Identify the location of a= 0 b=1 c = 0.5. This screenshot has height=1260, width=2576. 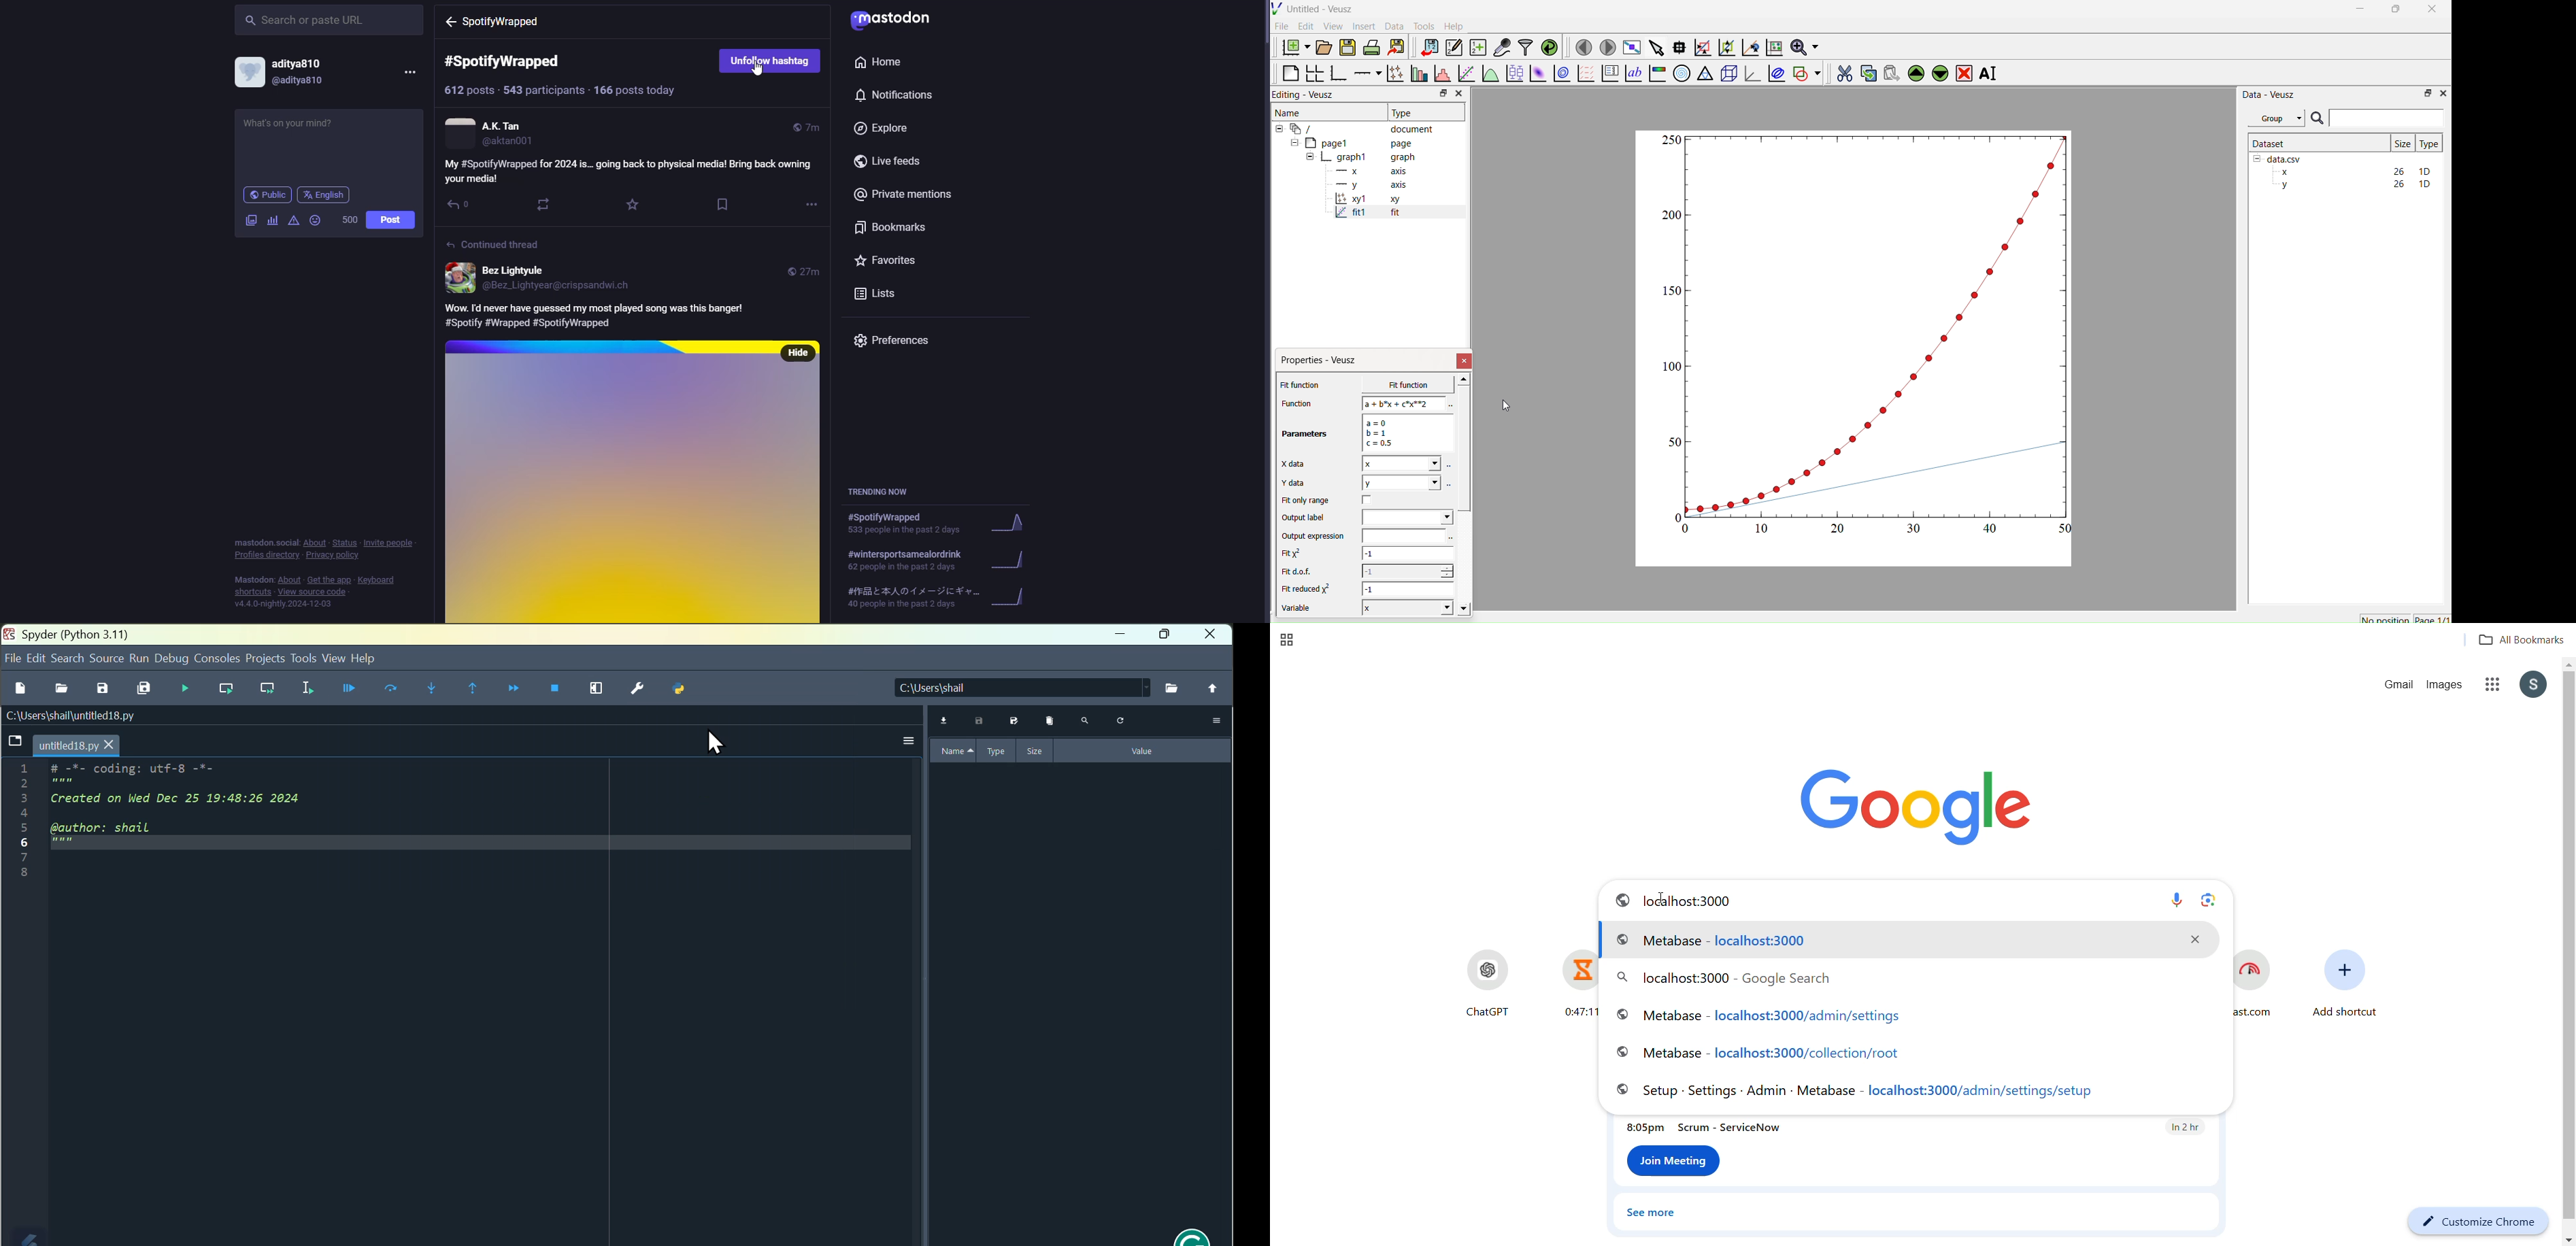
(1405, 433).